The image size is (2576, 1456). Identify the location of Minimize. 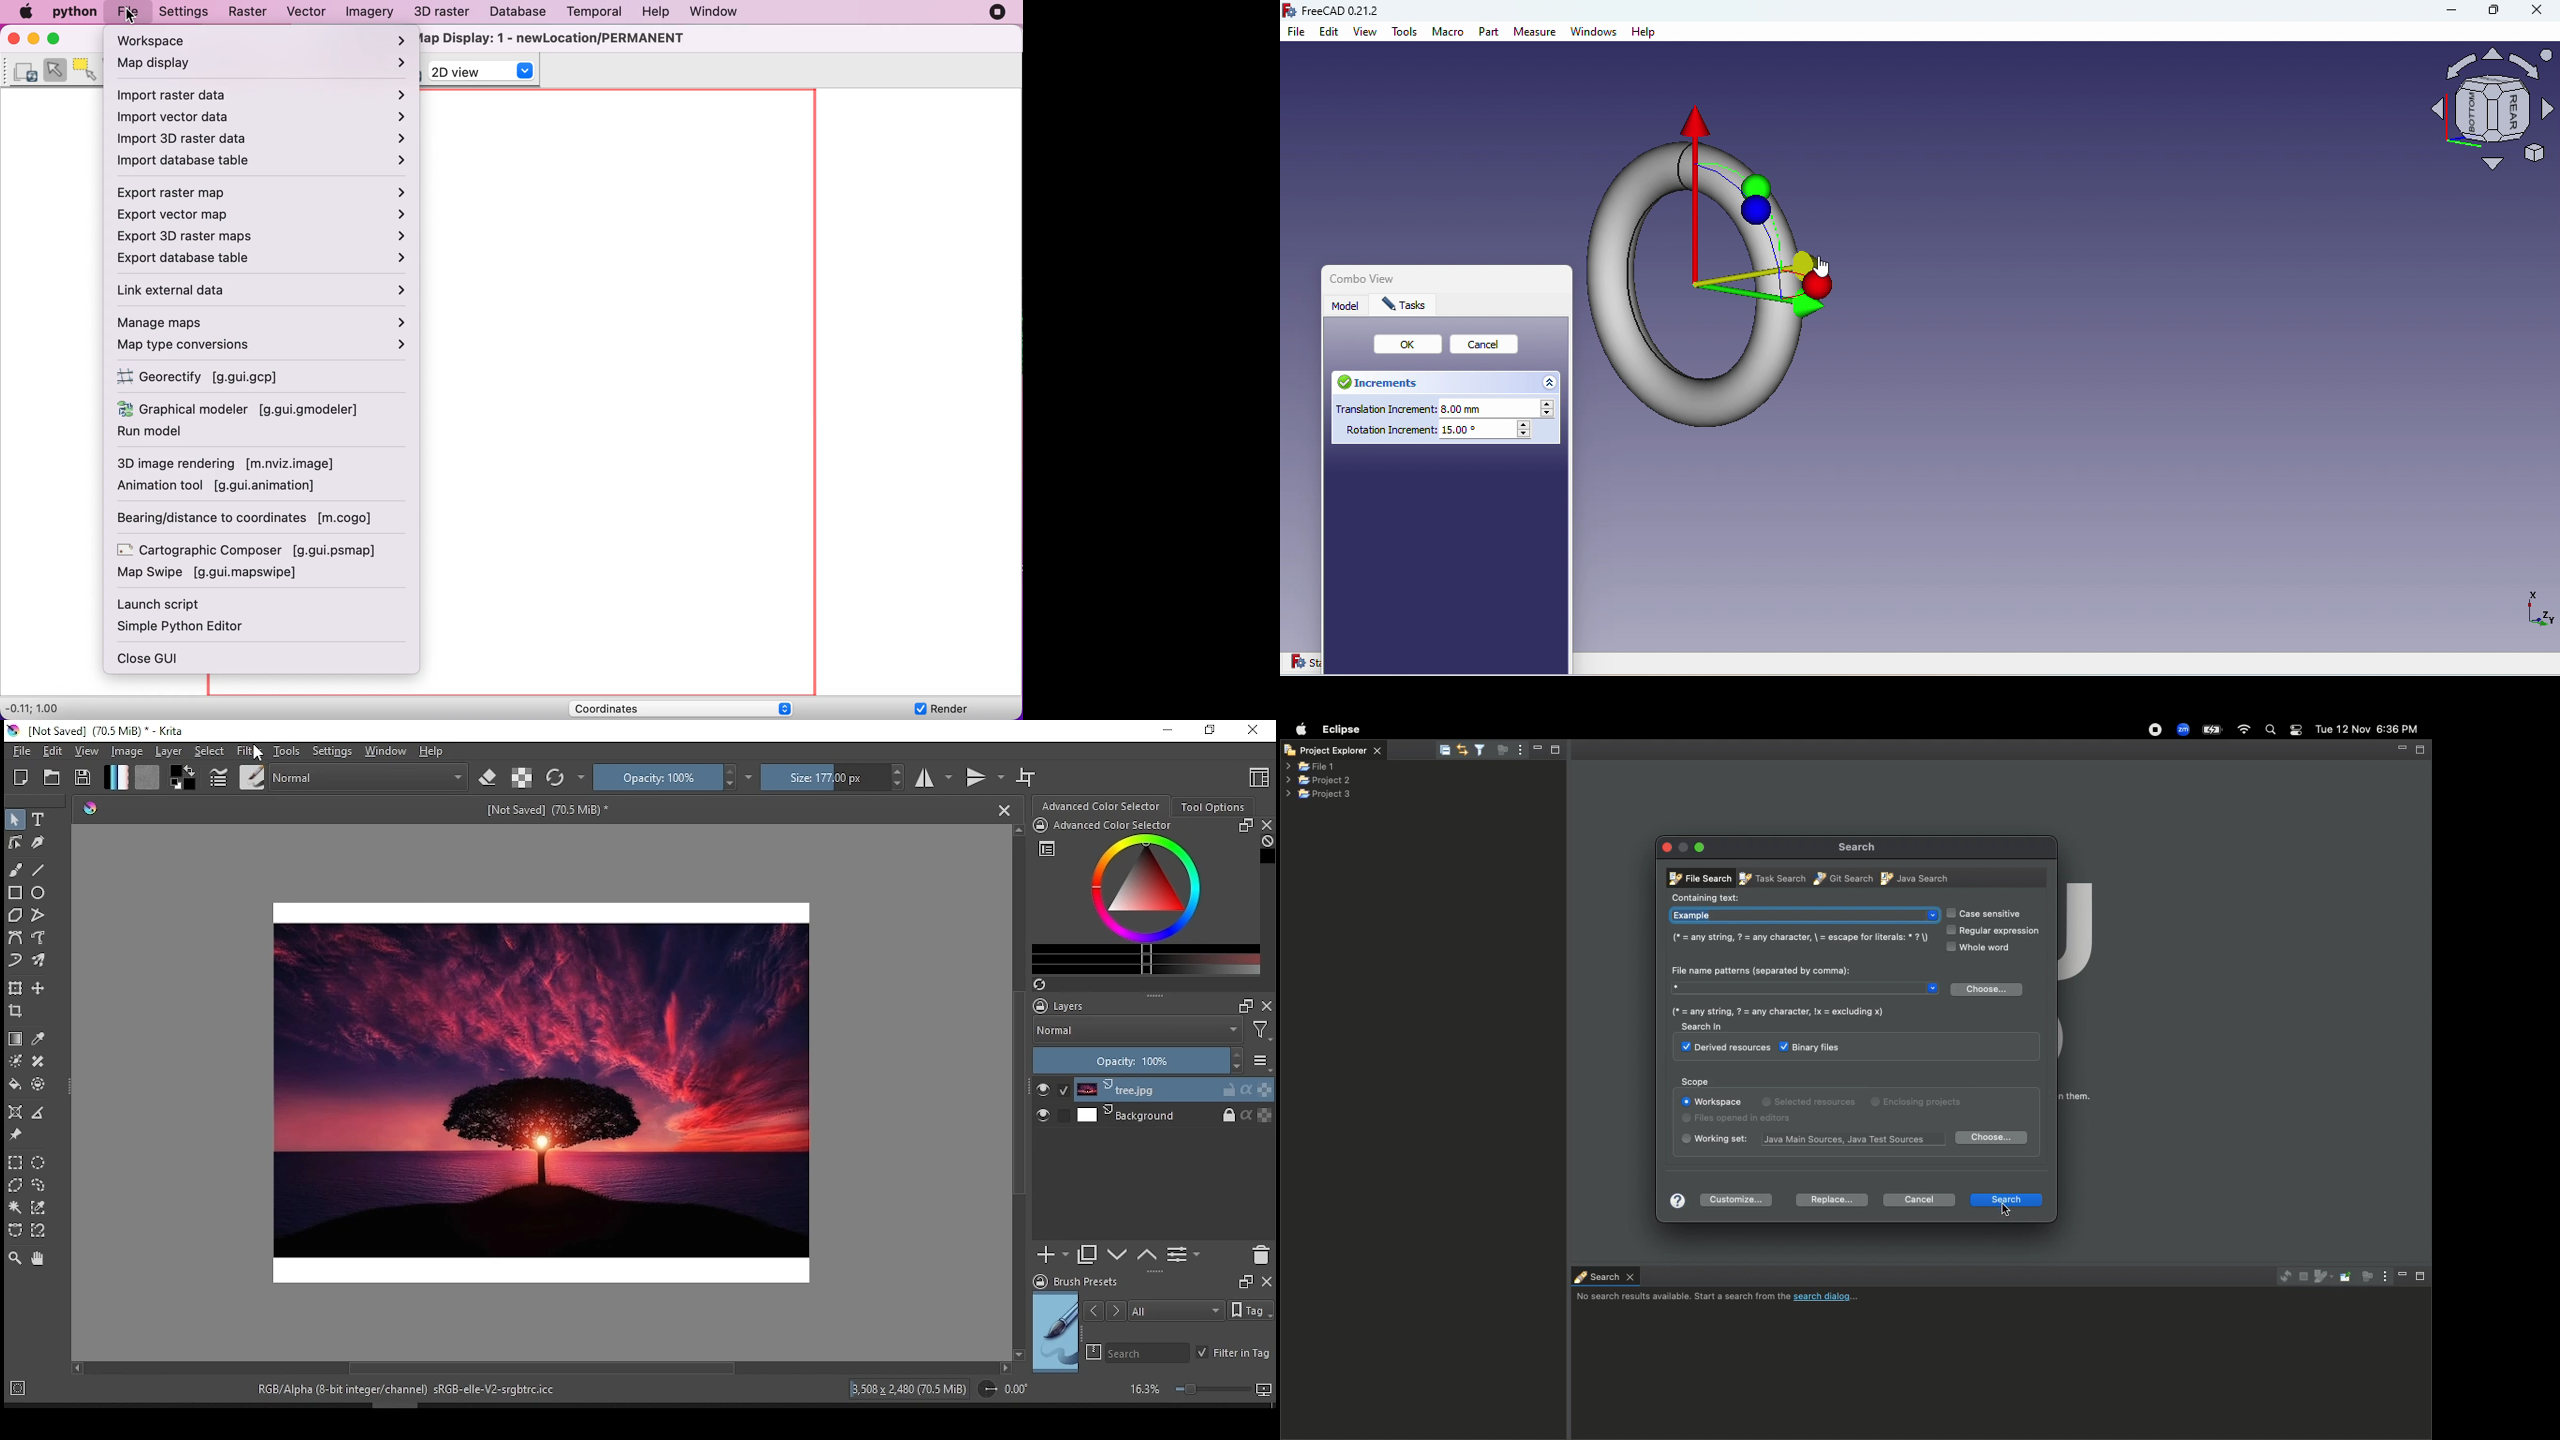
(2443, 13).